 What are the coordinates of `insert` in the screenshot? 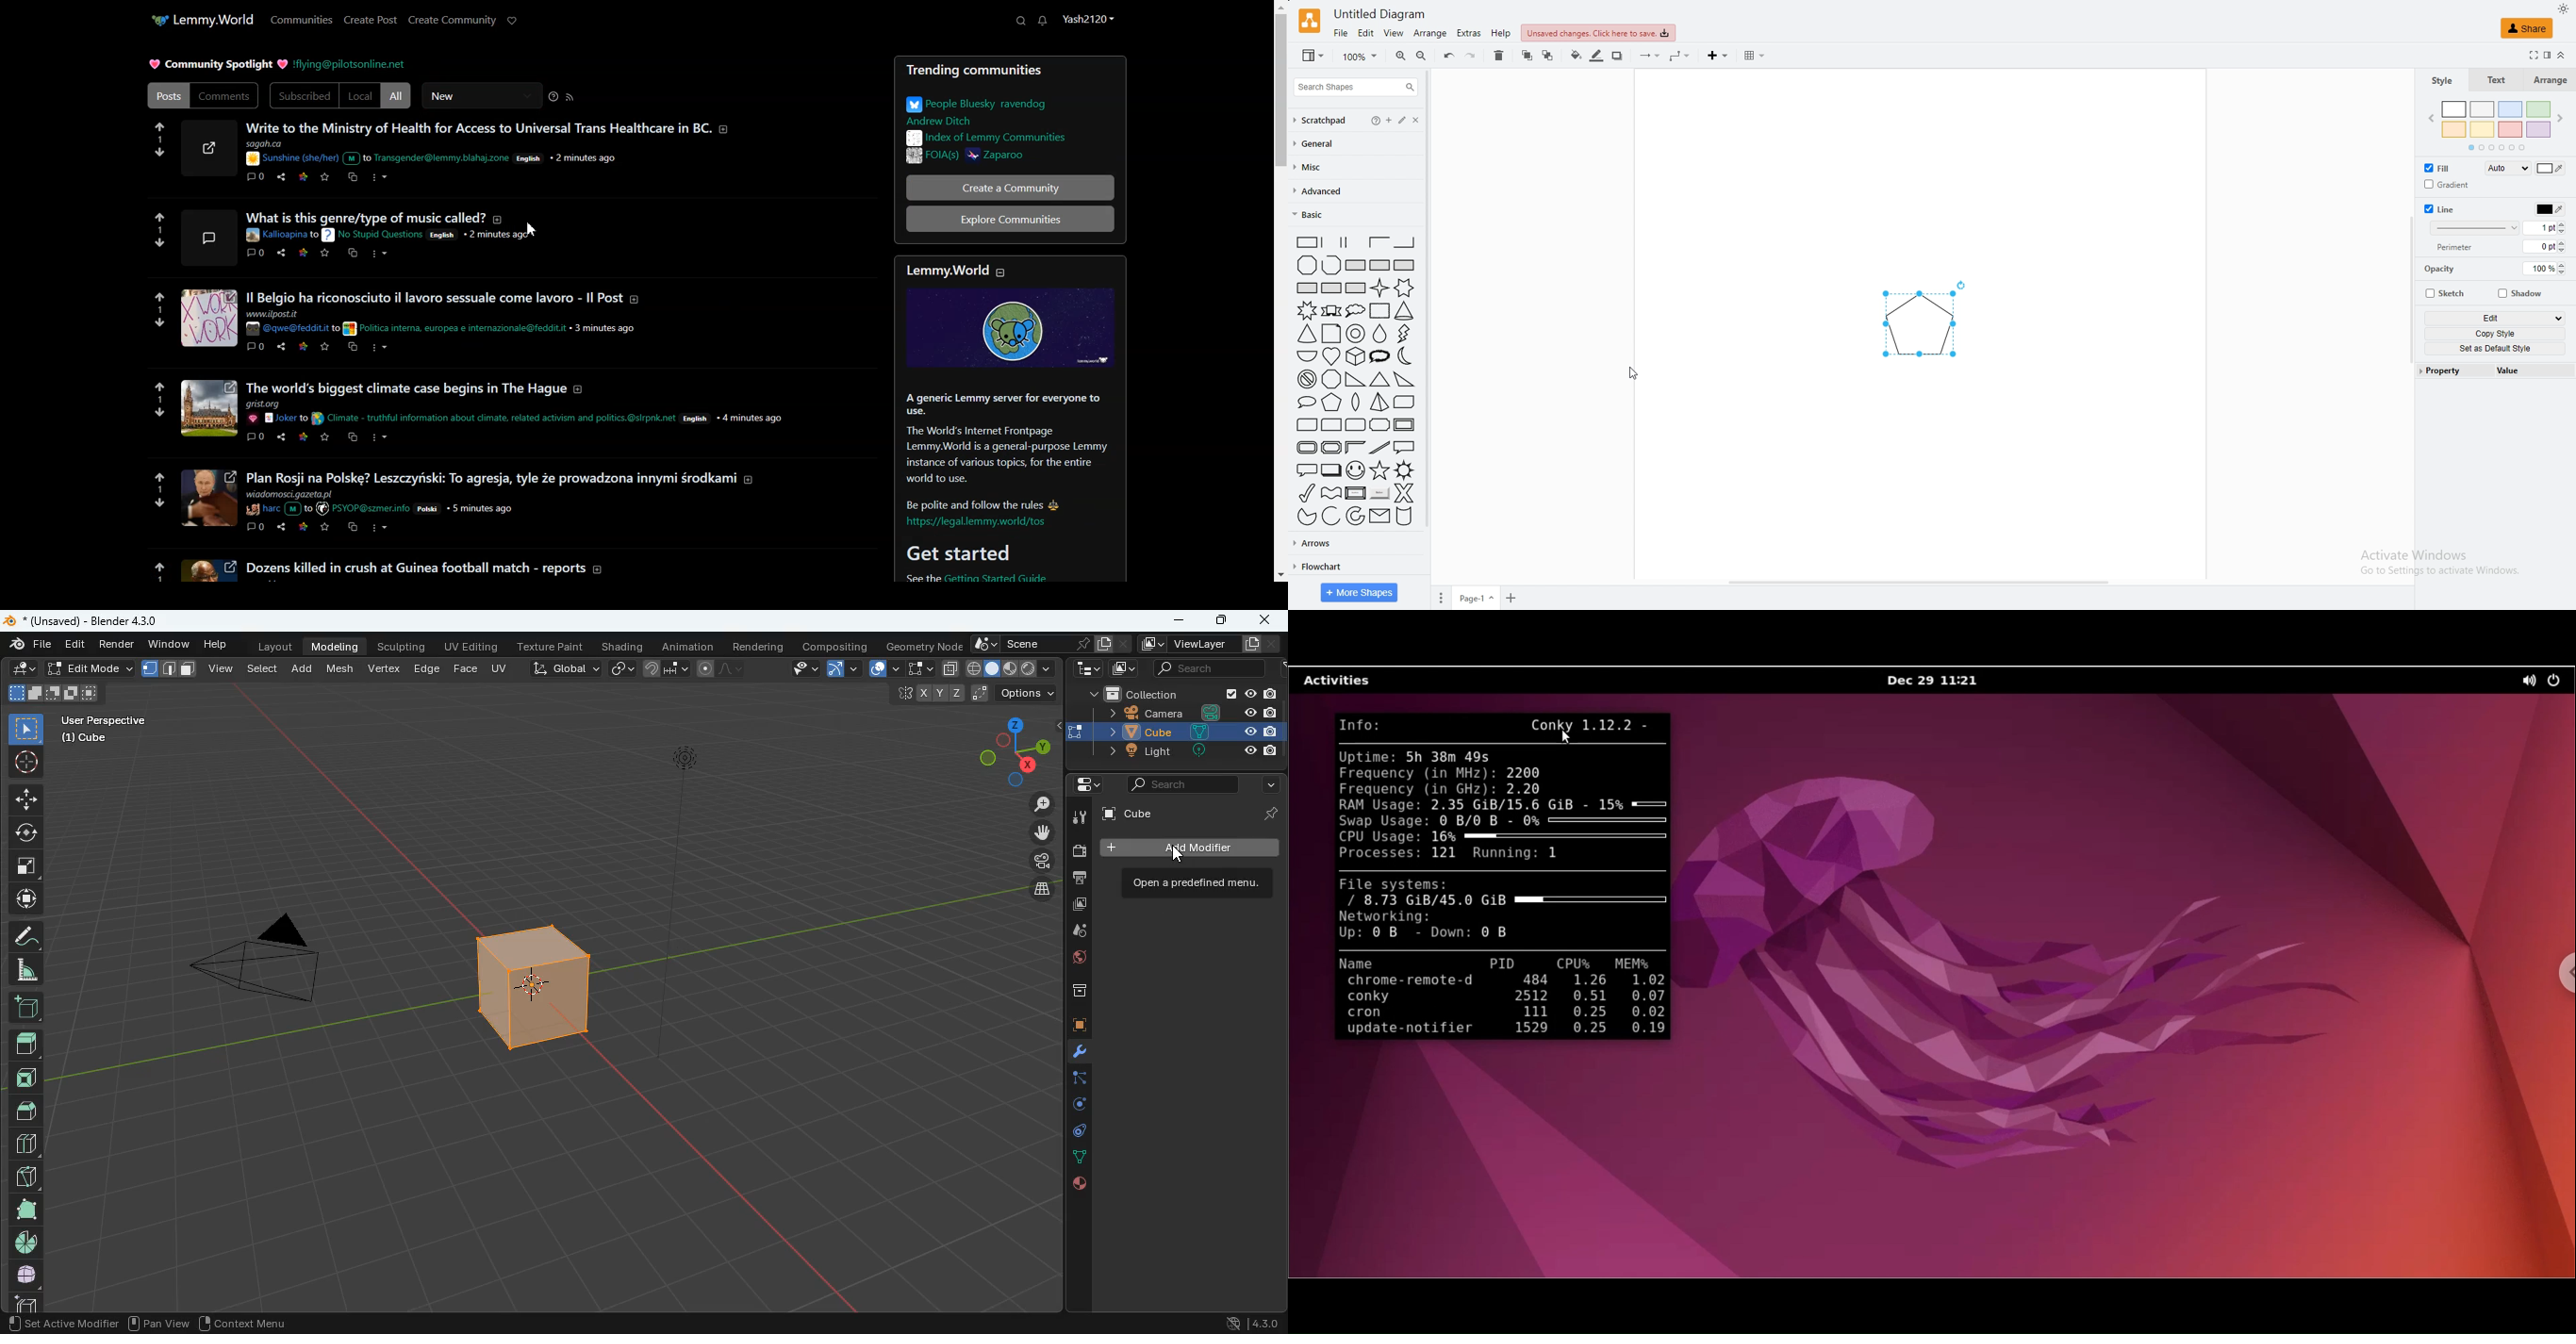 It's located at (1719, 56).